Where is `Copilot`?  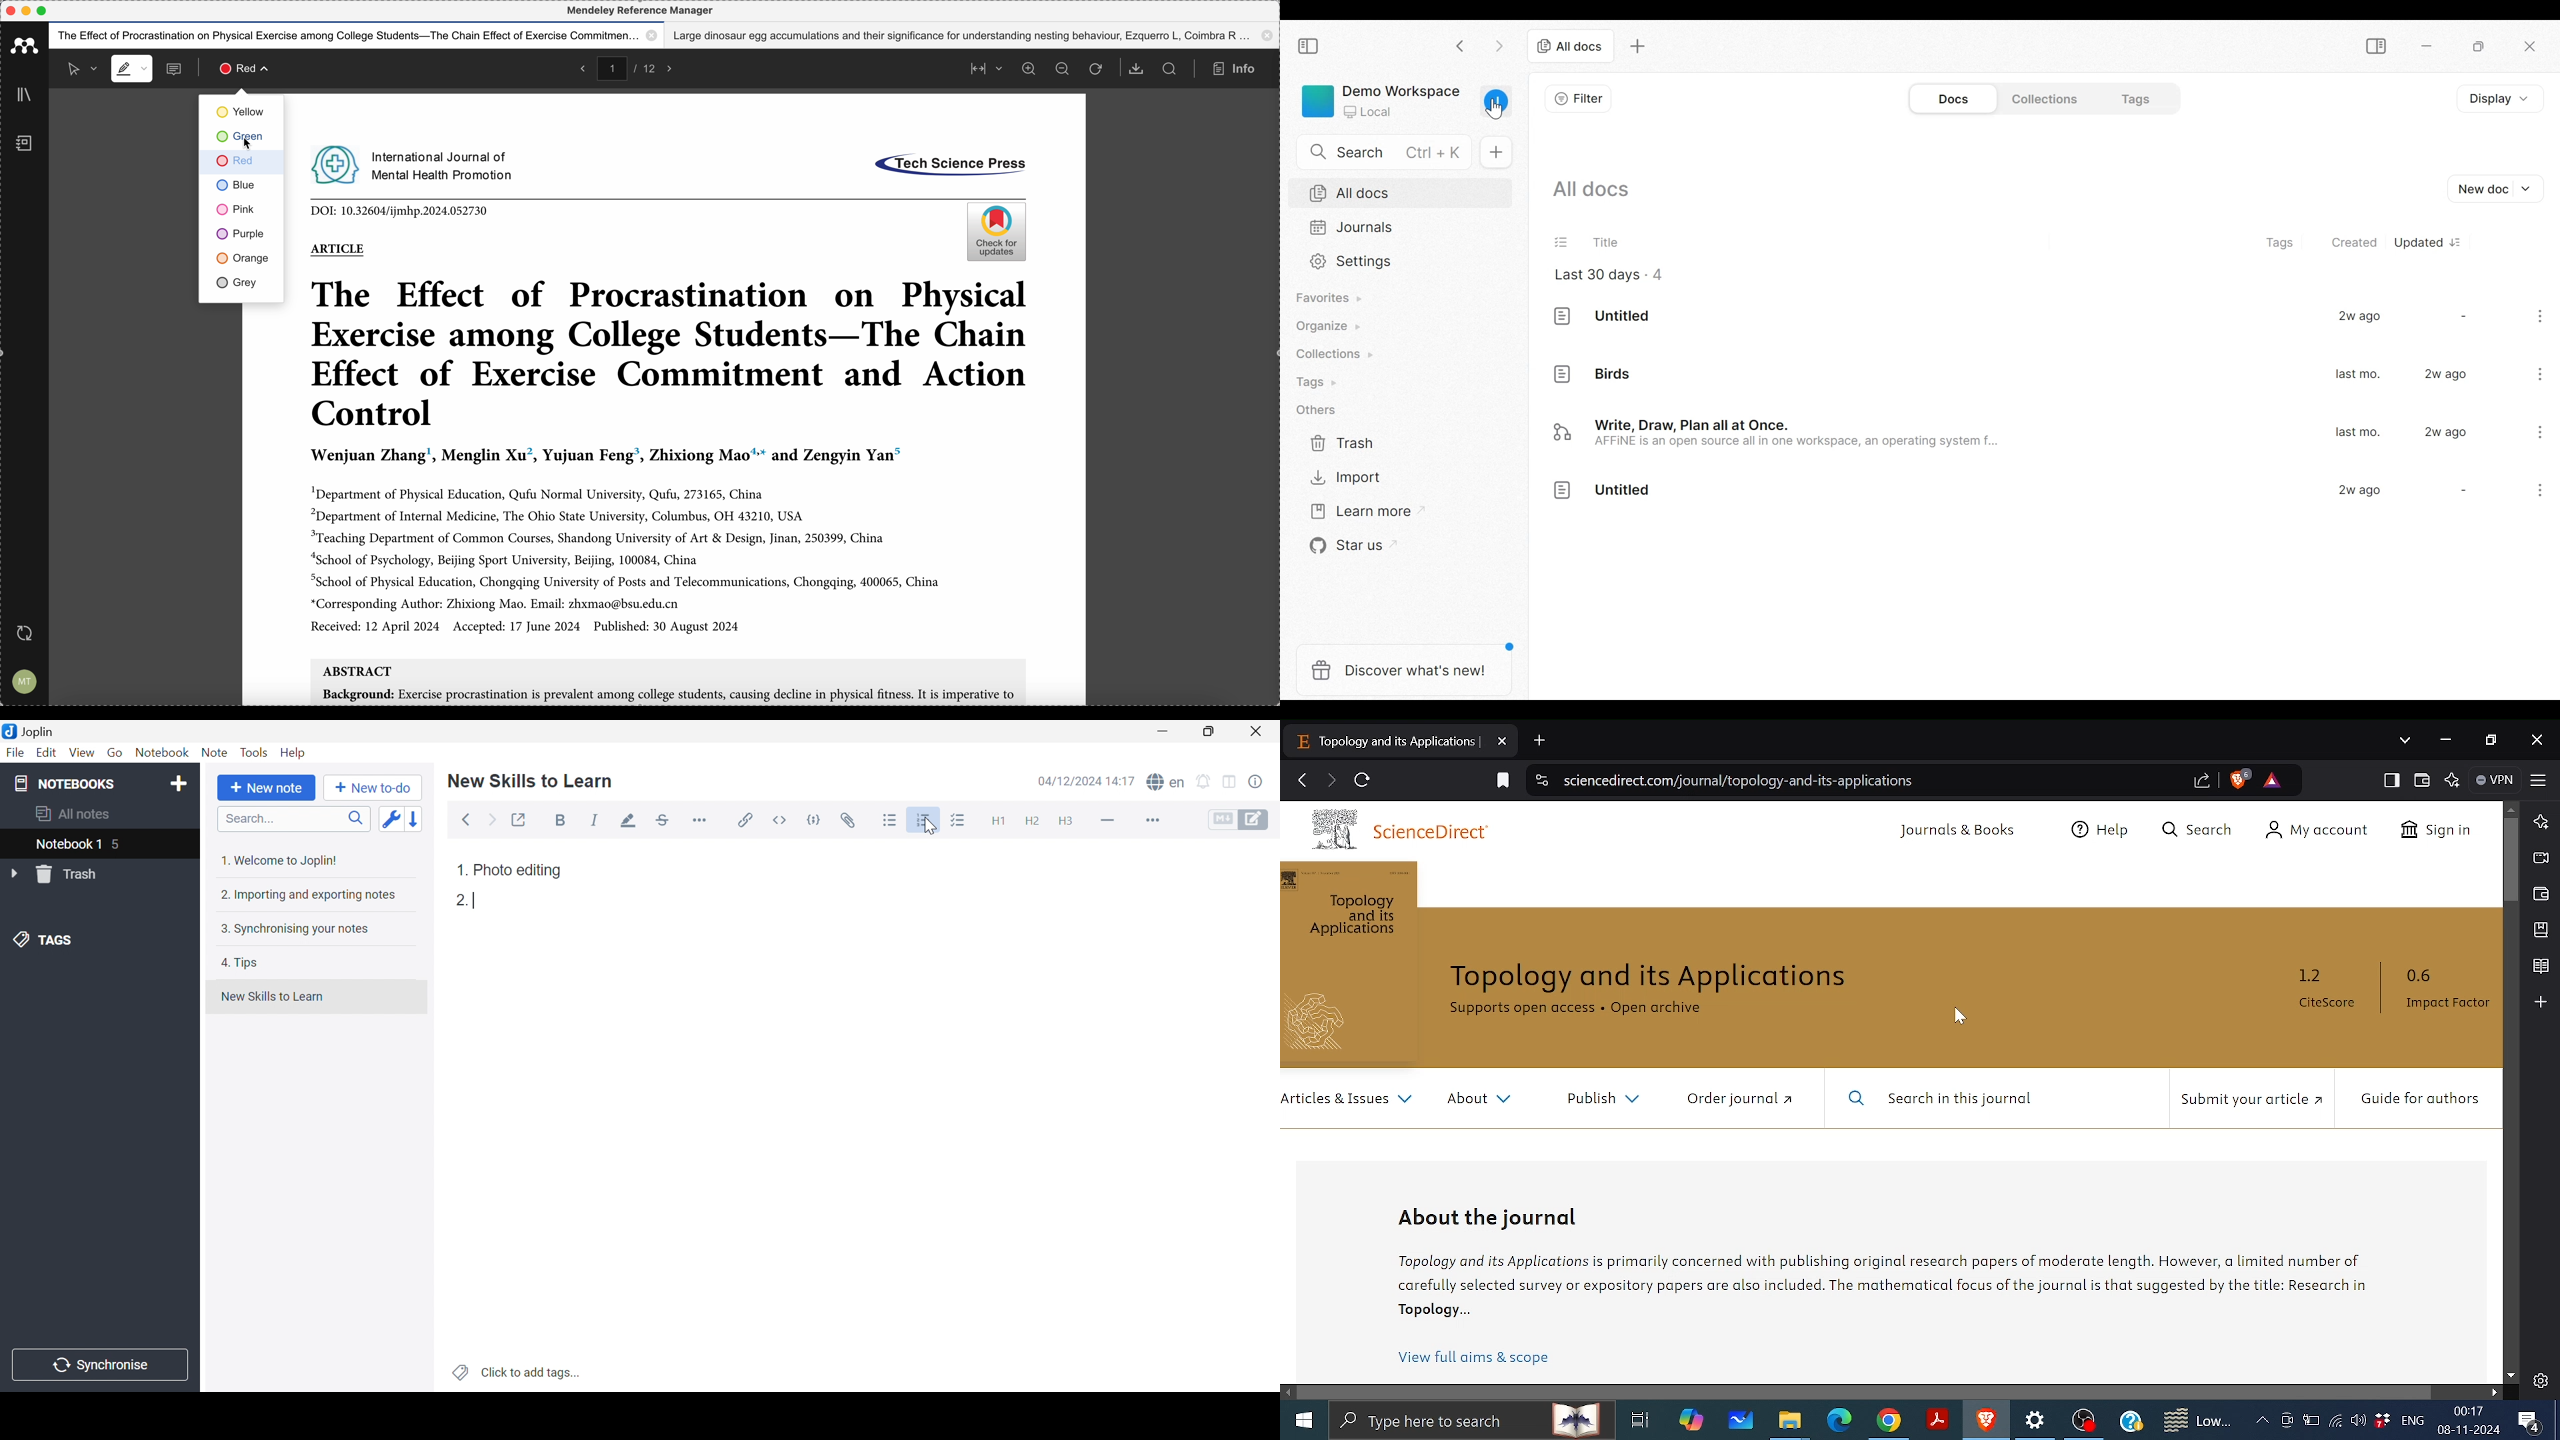 Copilot is located at coordinates (1689, 1422).